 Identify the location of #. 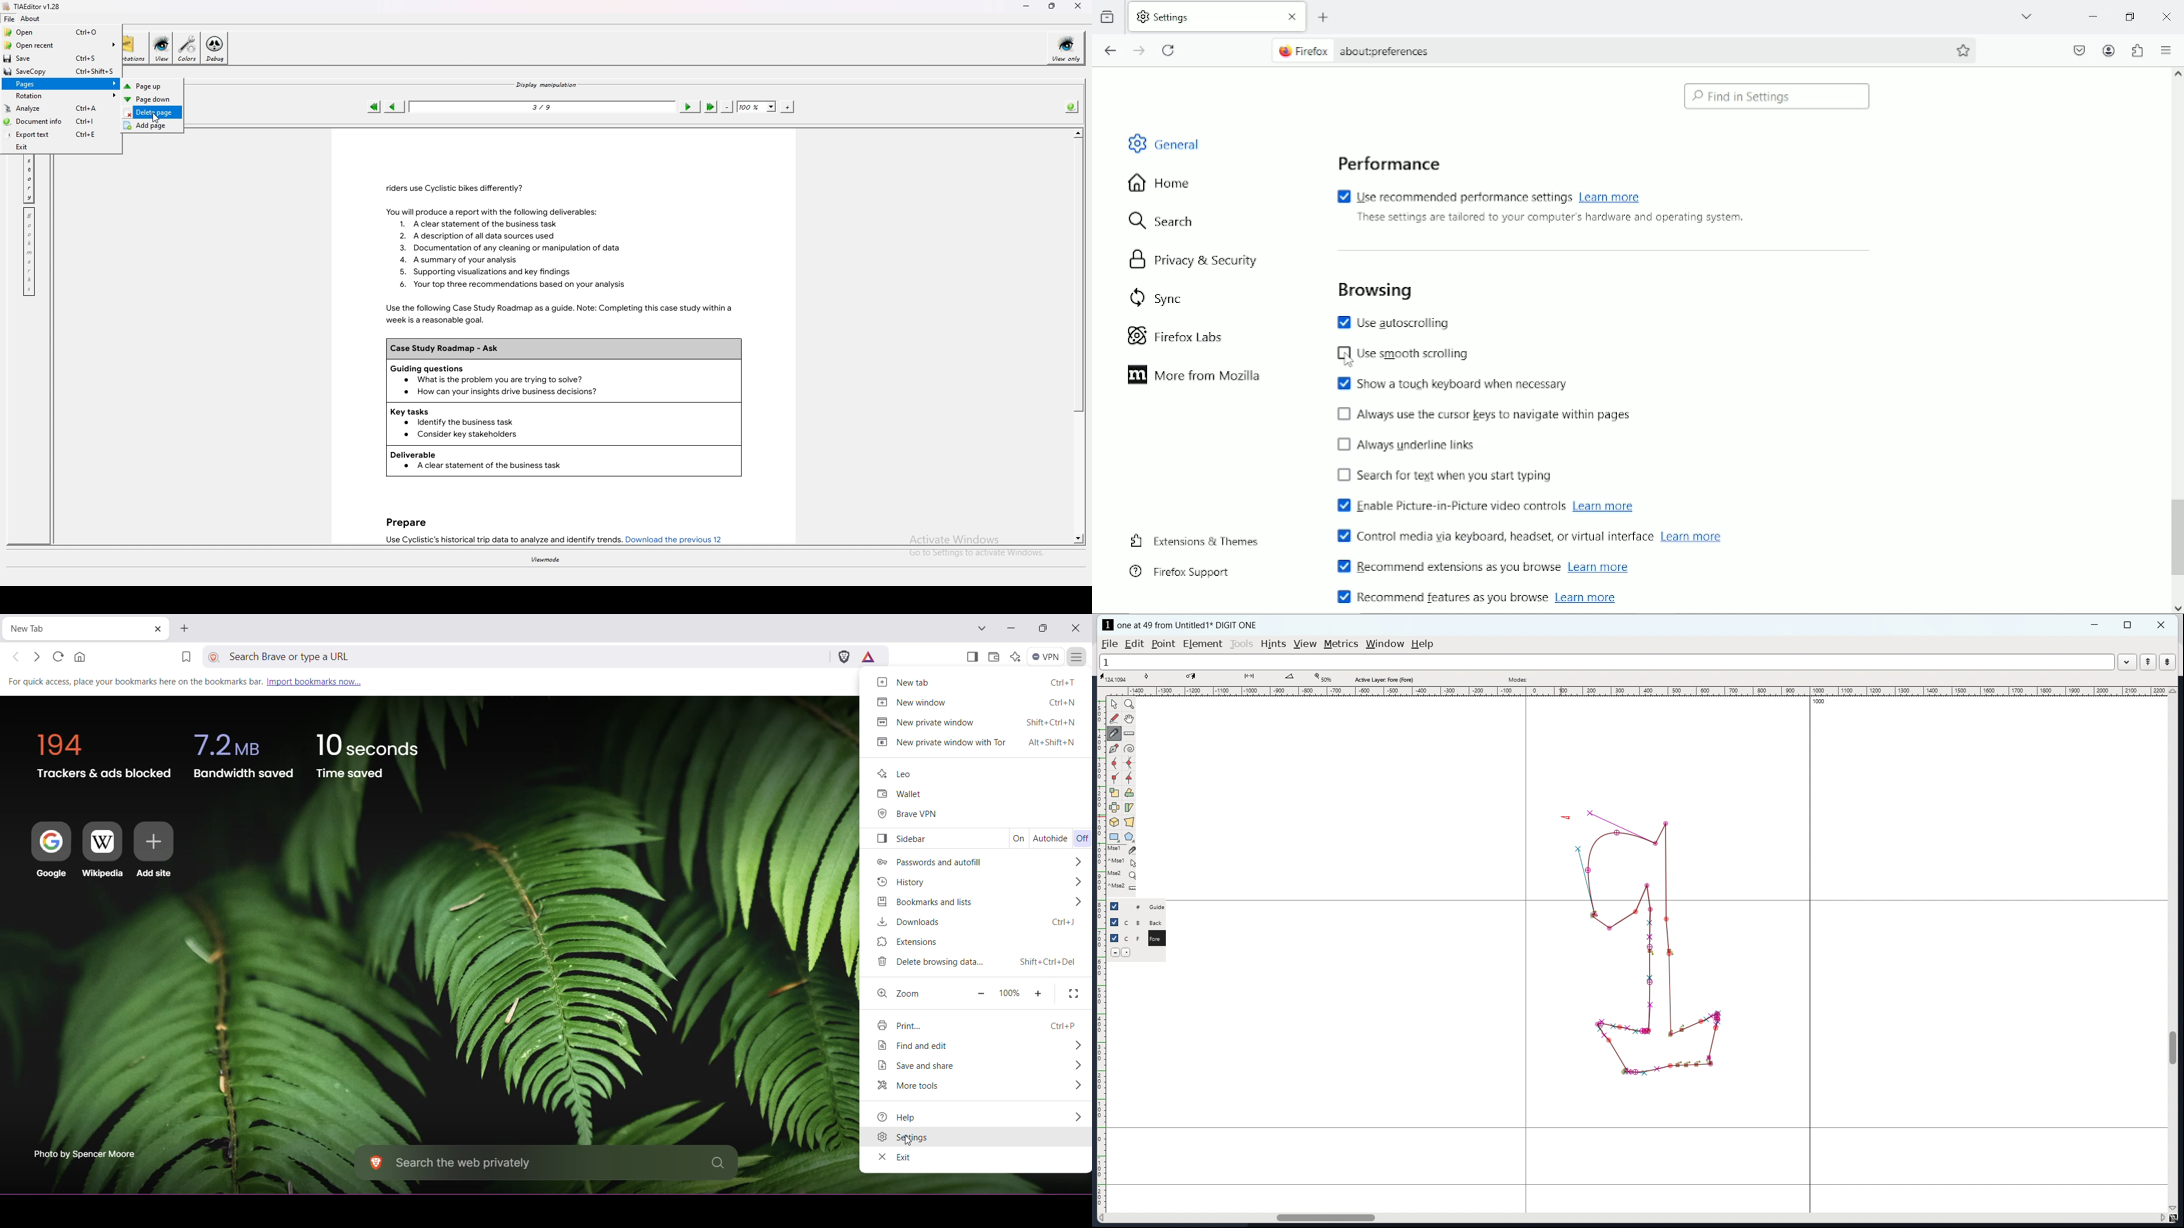
(1133, 907).